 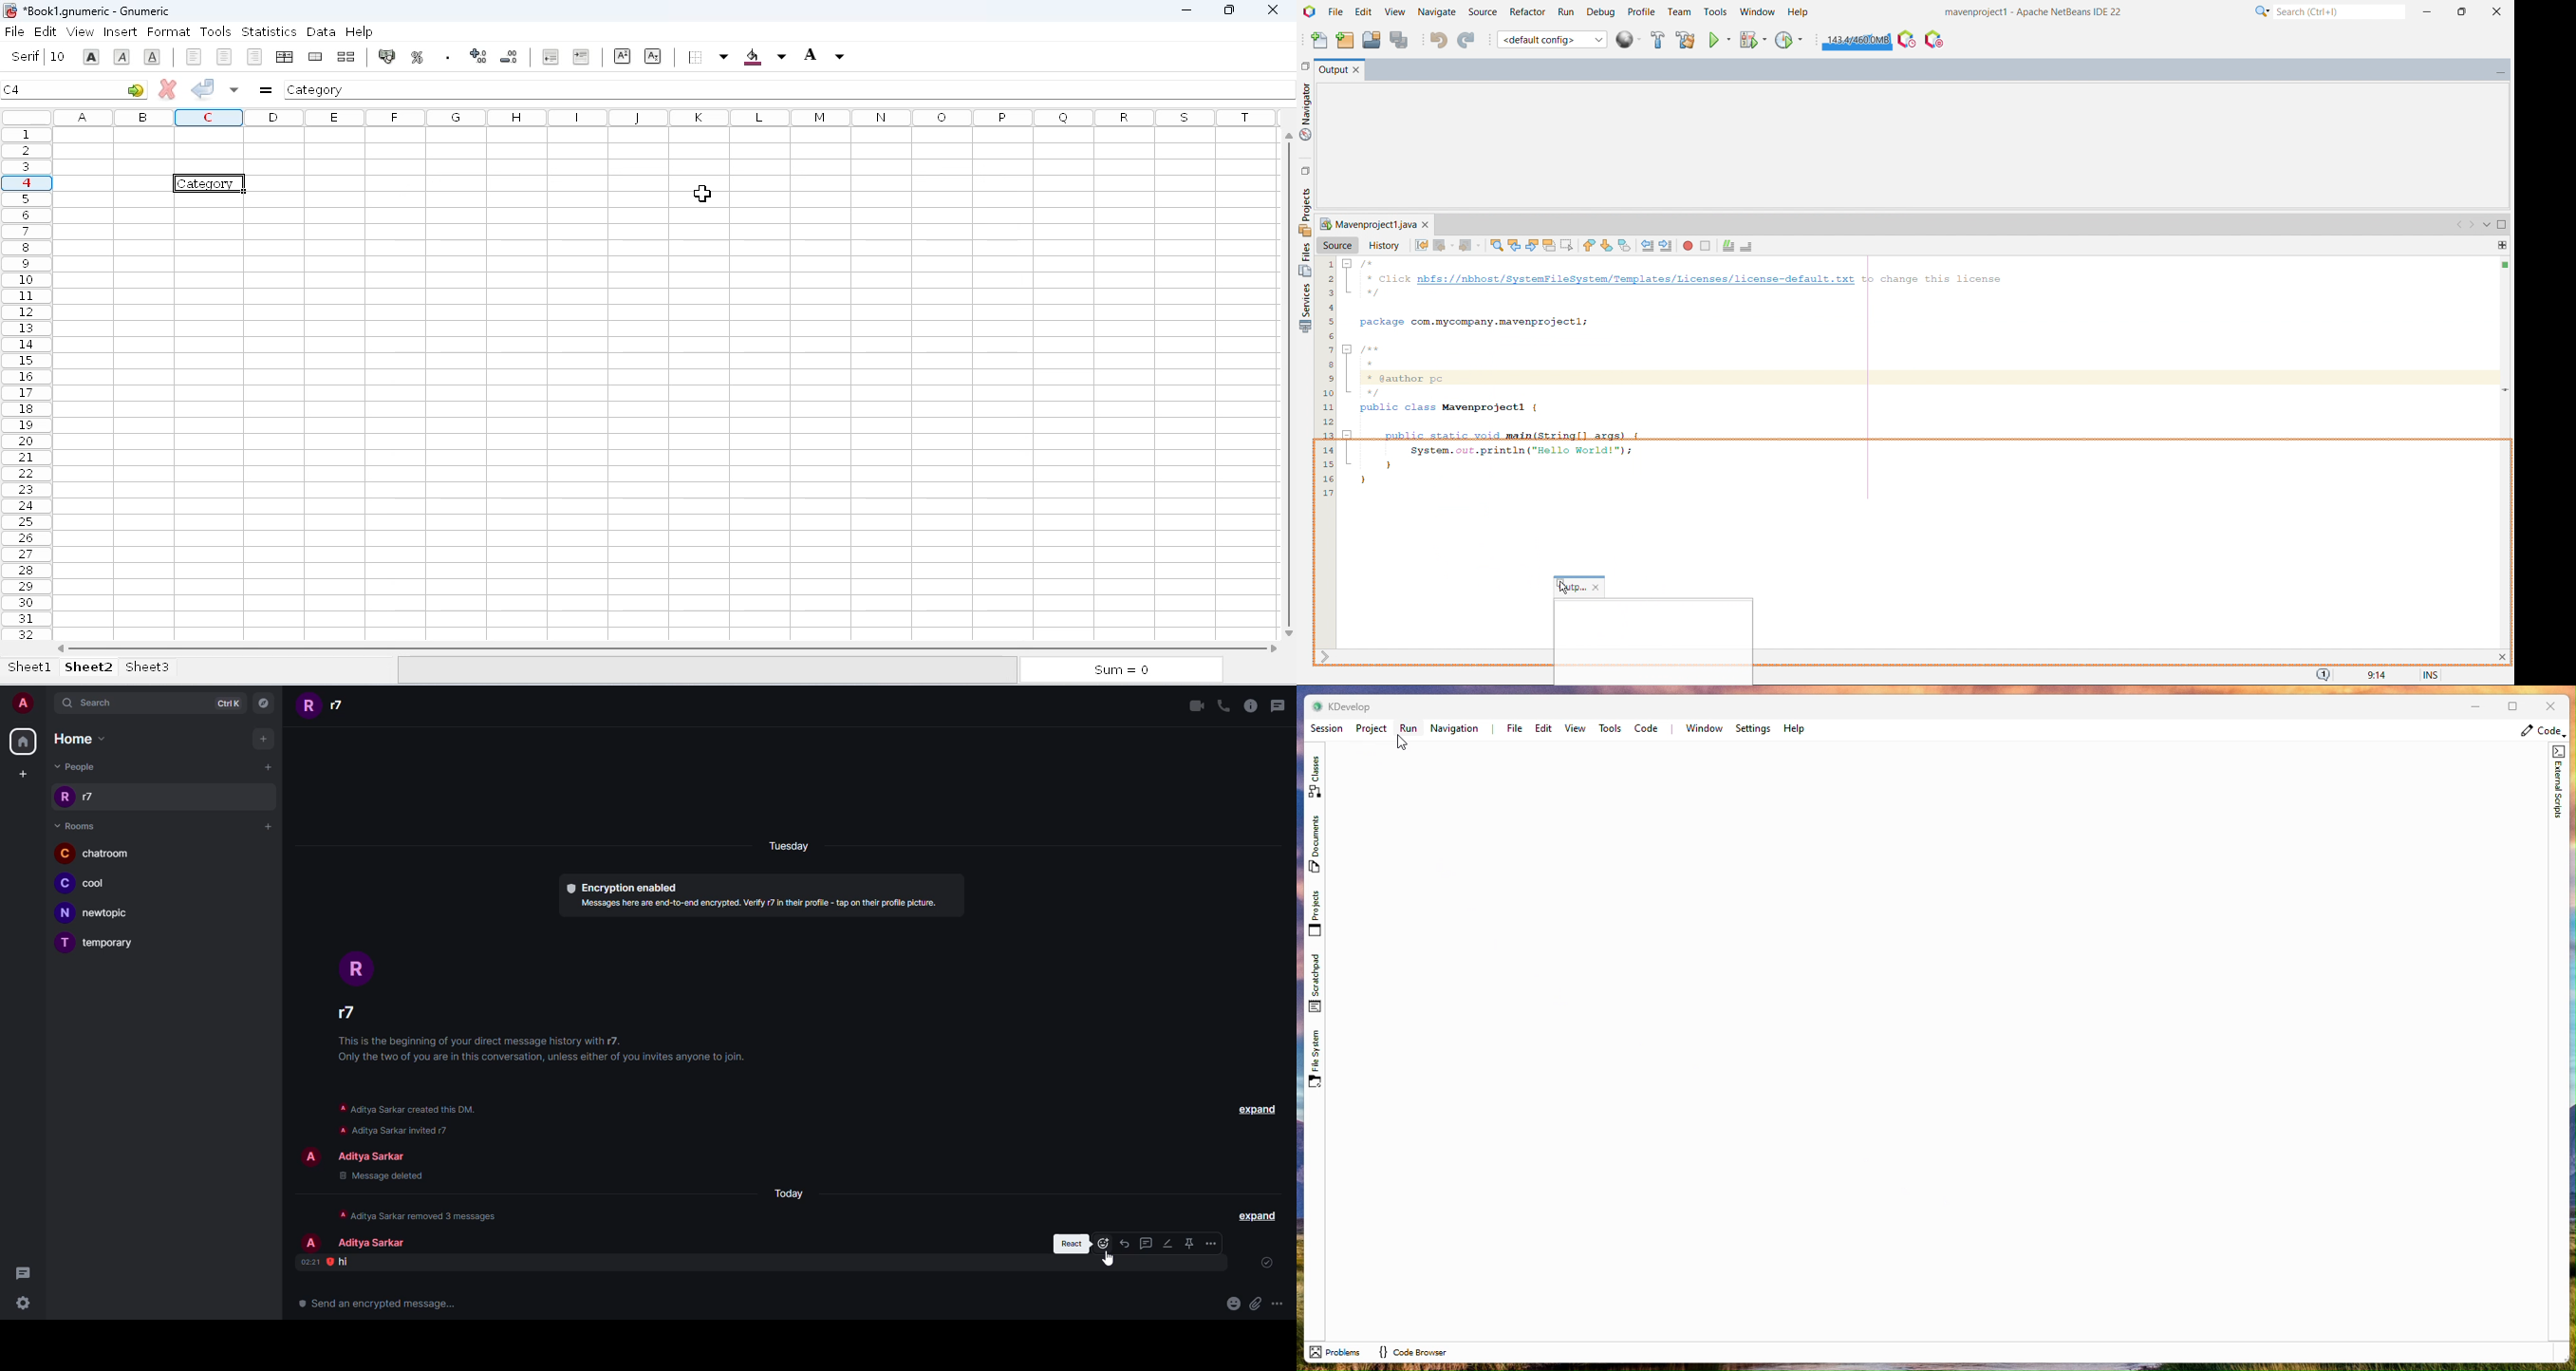 I want to click on split merged range of cells, so click(x=388, y=56).